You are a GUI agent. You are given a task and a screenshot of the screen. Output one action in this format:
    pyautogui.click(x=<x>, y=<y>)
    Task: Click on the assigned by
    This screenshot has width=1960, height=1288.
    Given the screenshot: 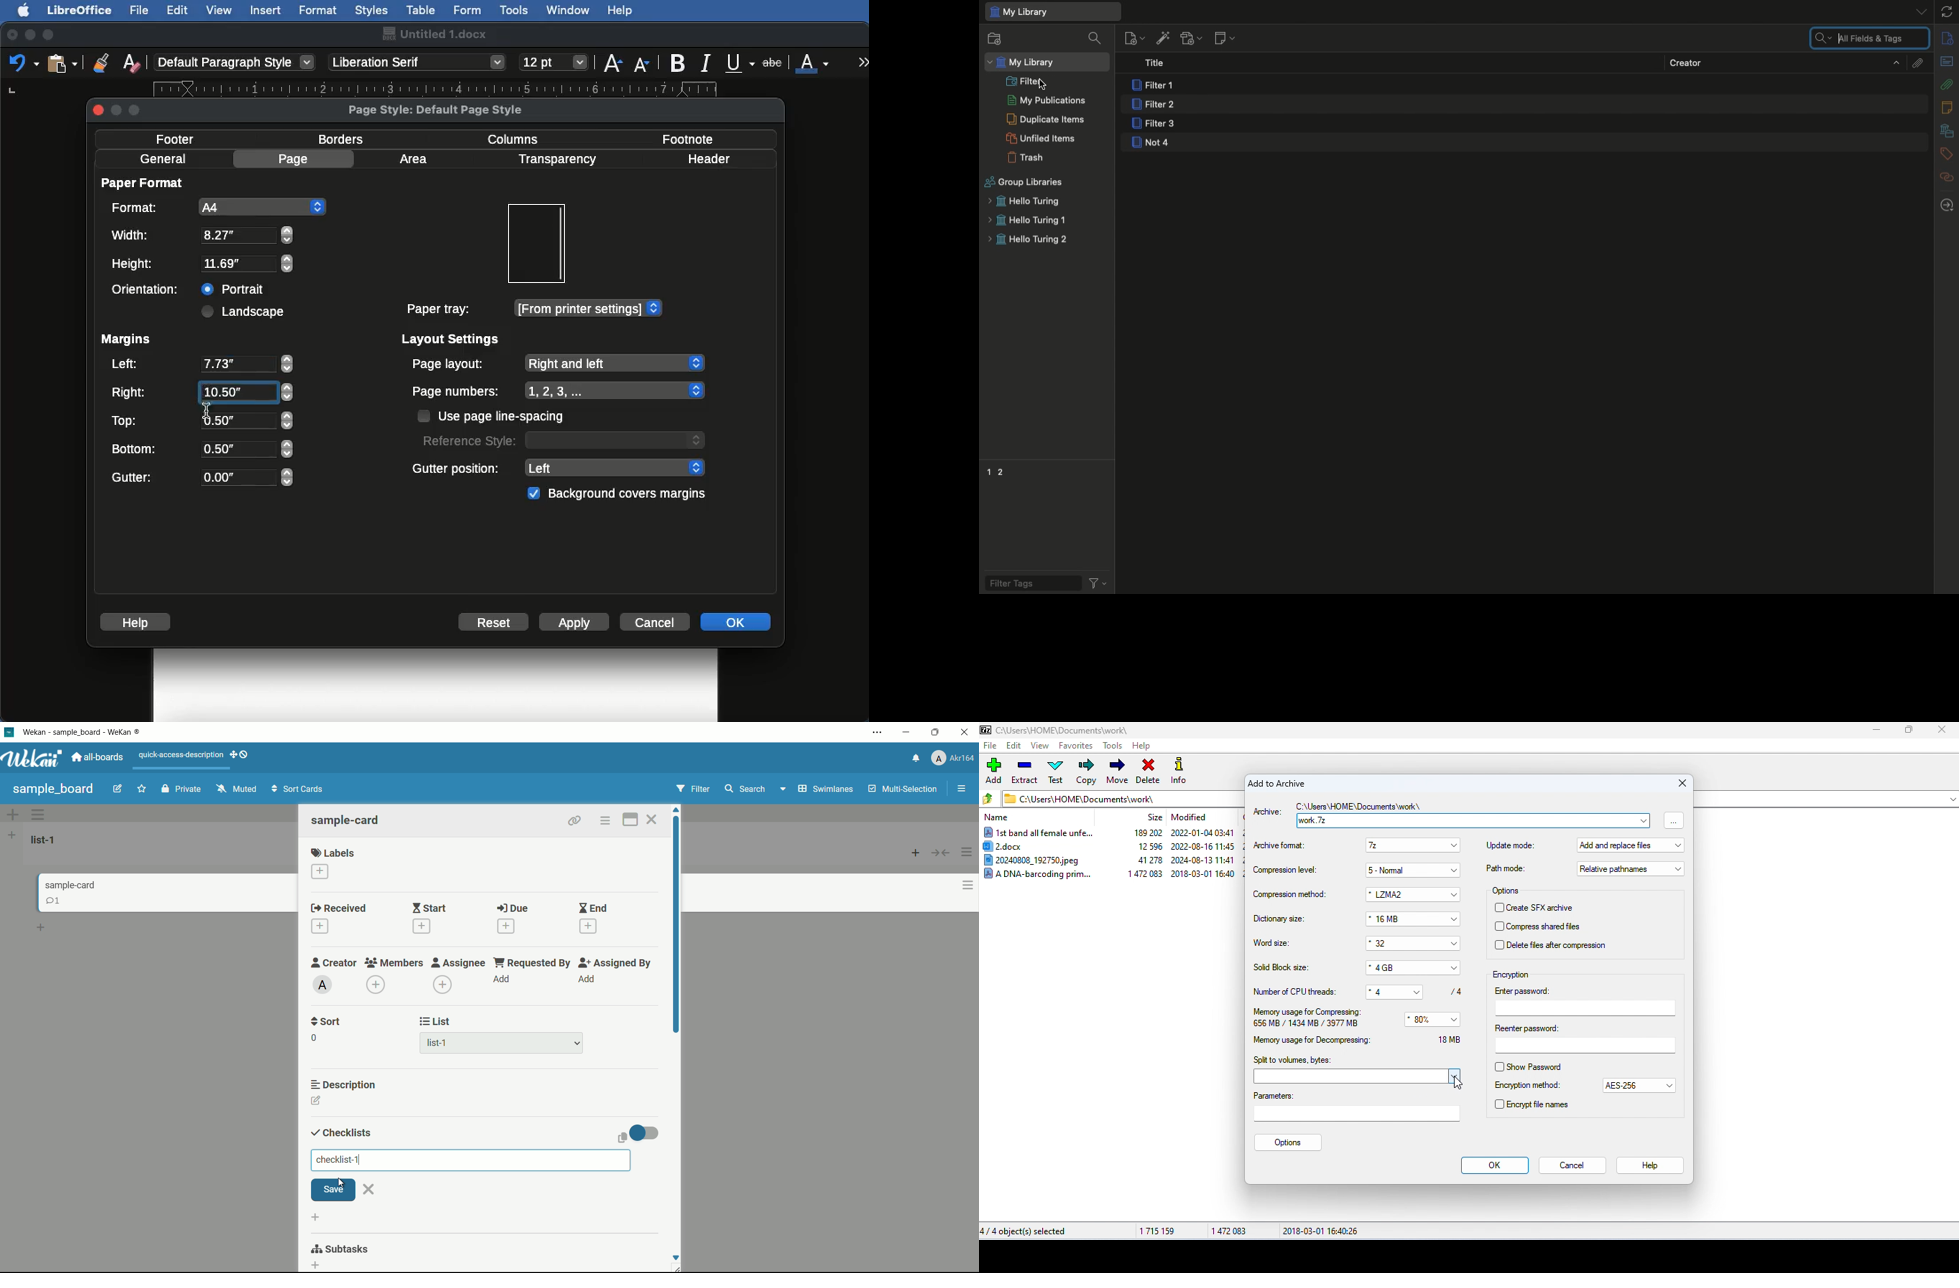 What is the action you would take?
    pyautogui.click(x=615, y=963)
    